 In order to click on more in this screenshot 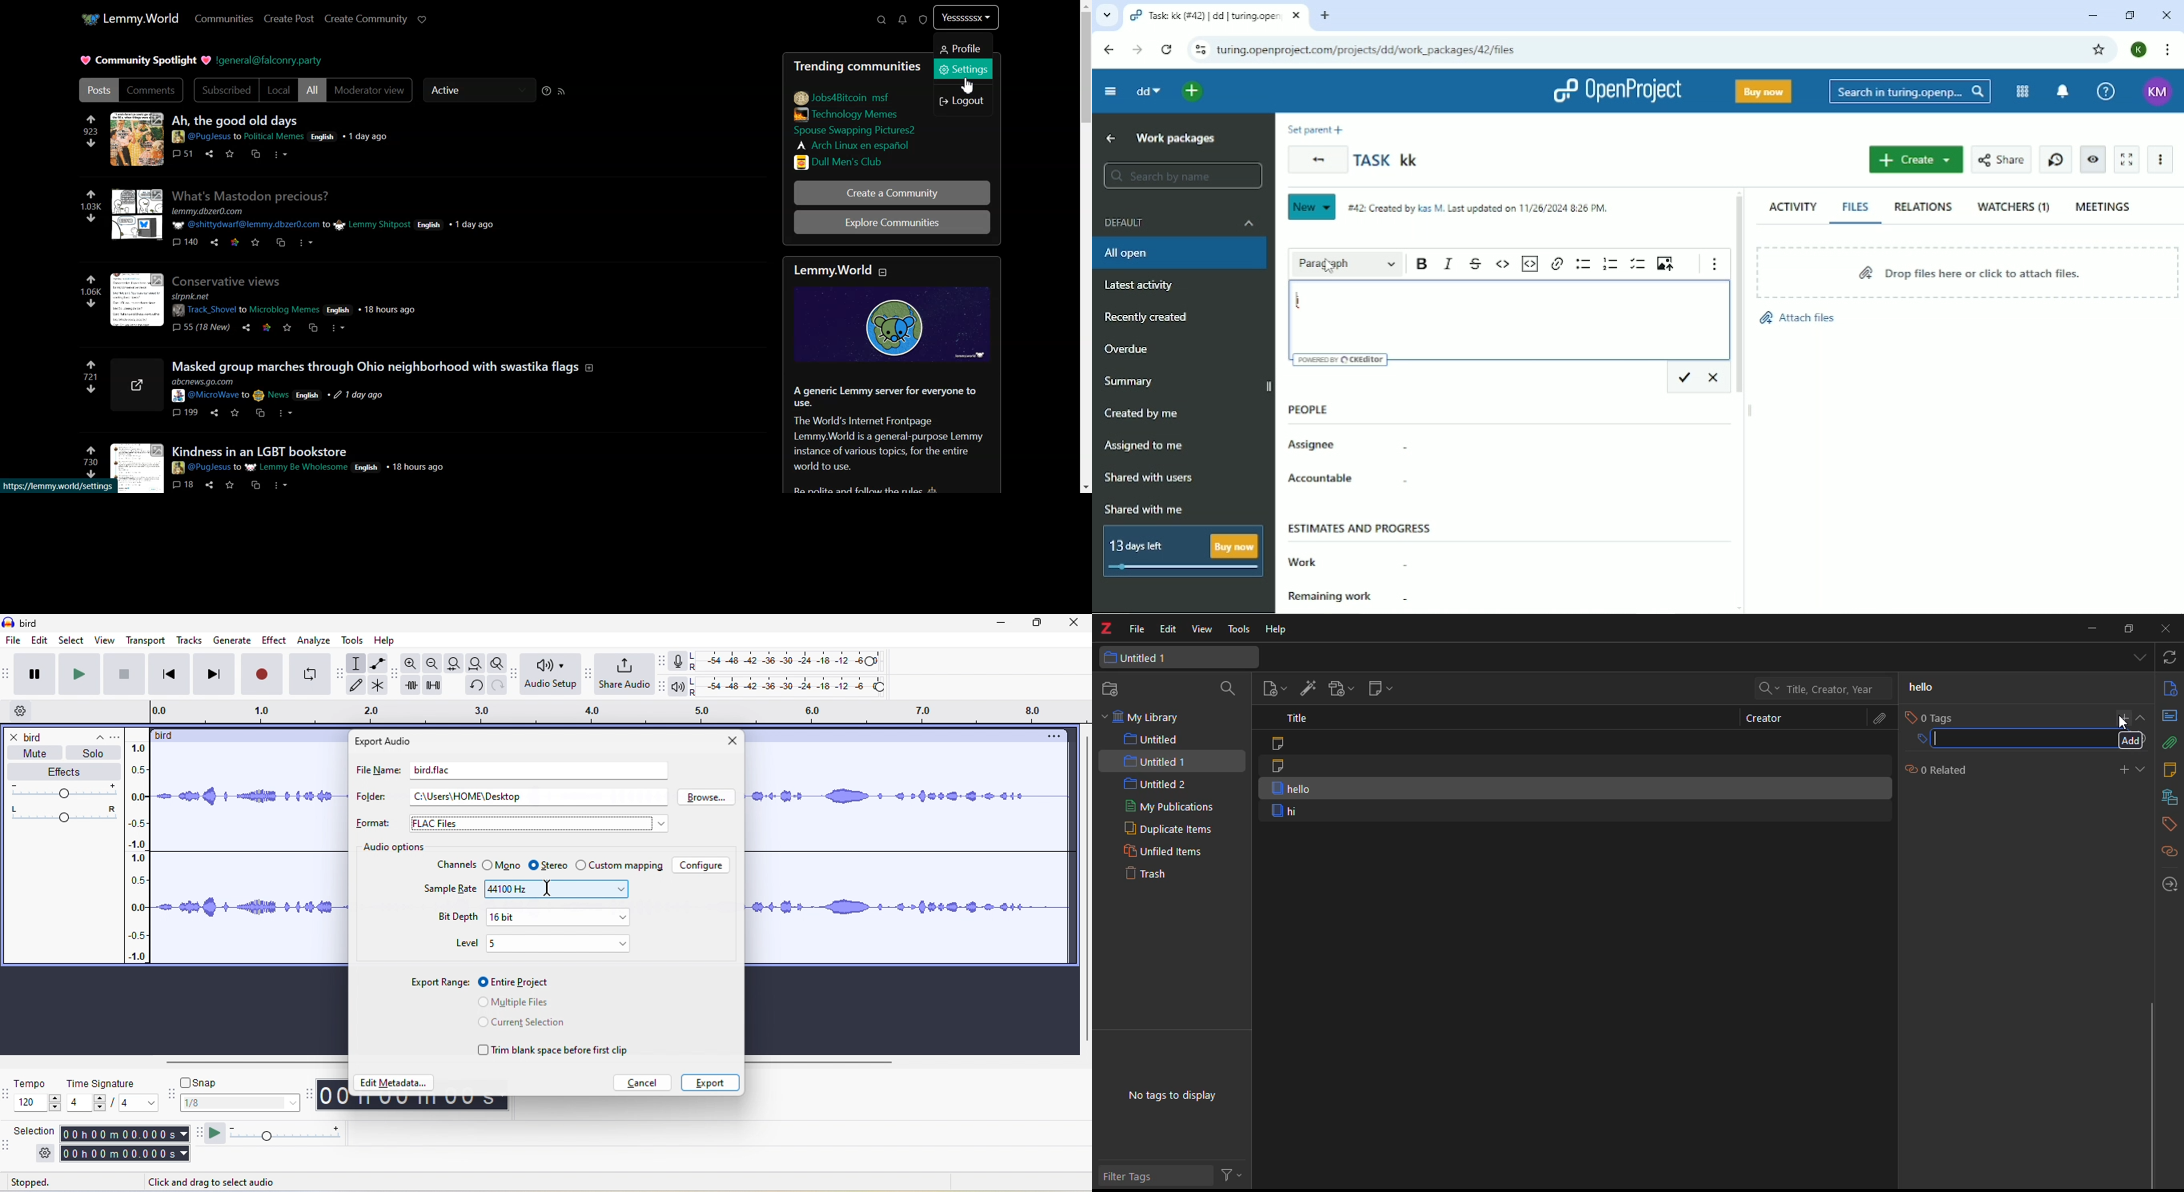, I will do `click(337, 330)`.